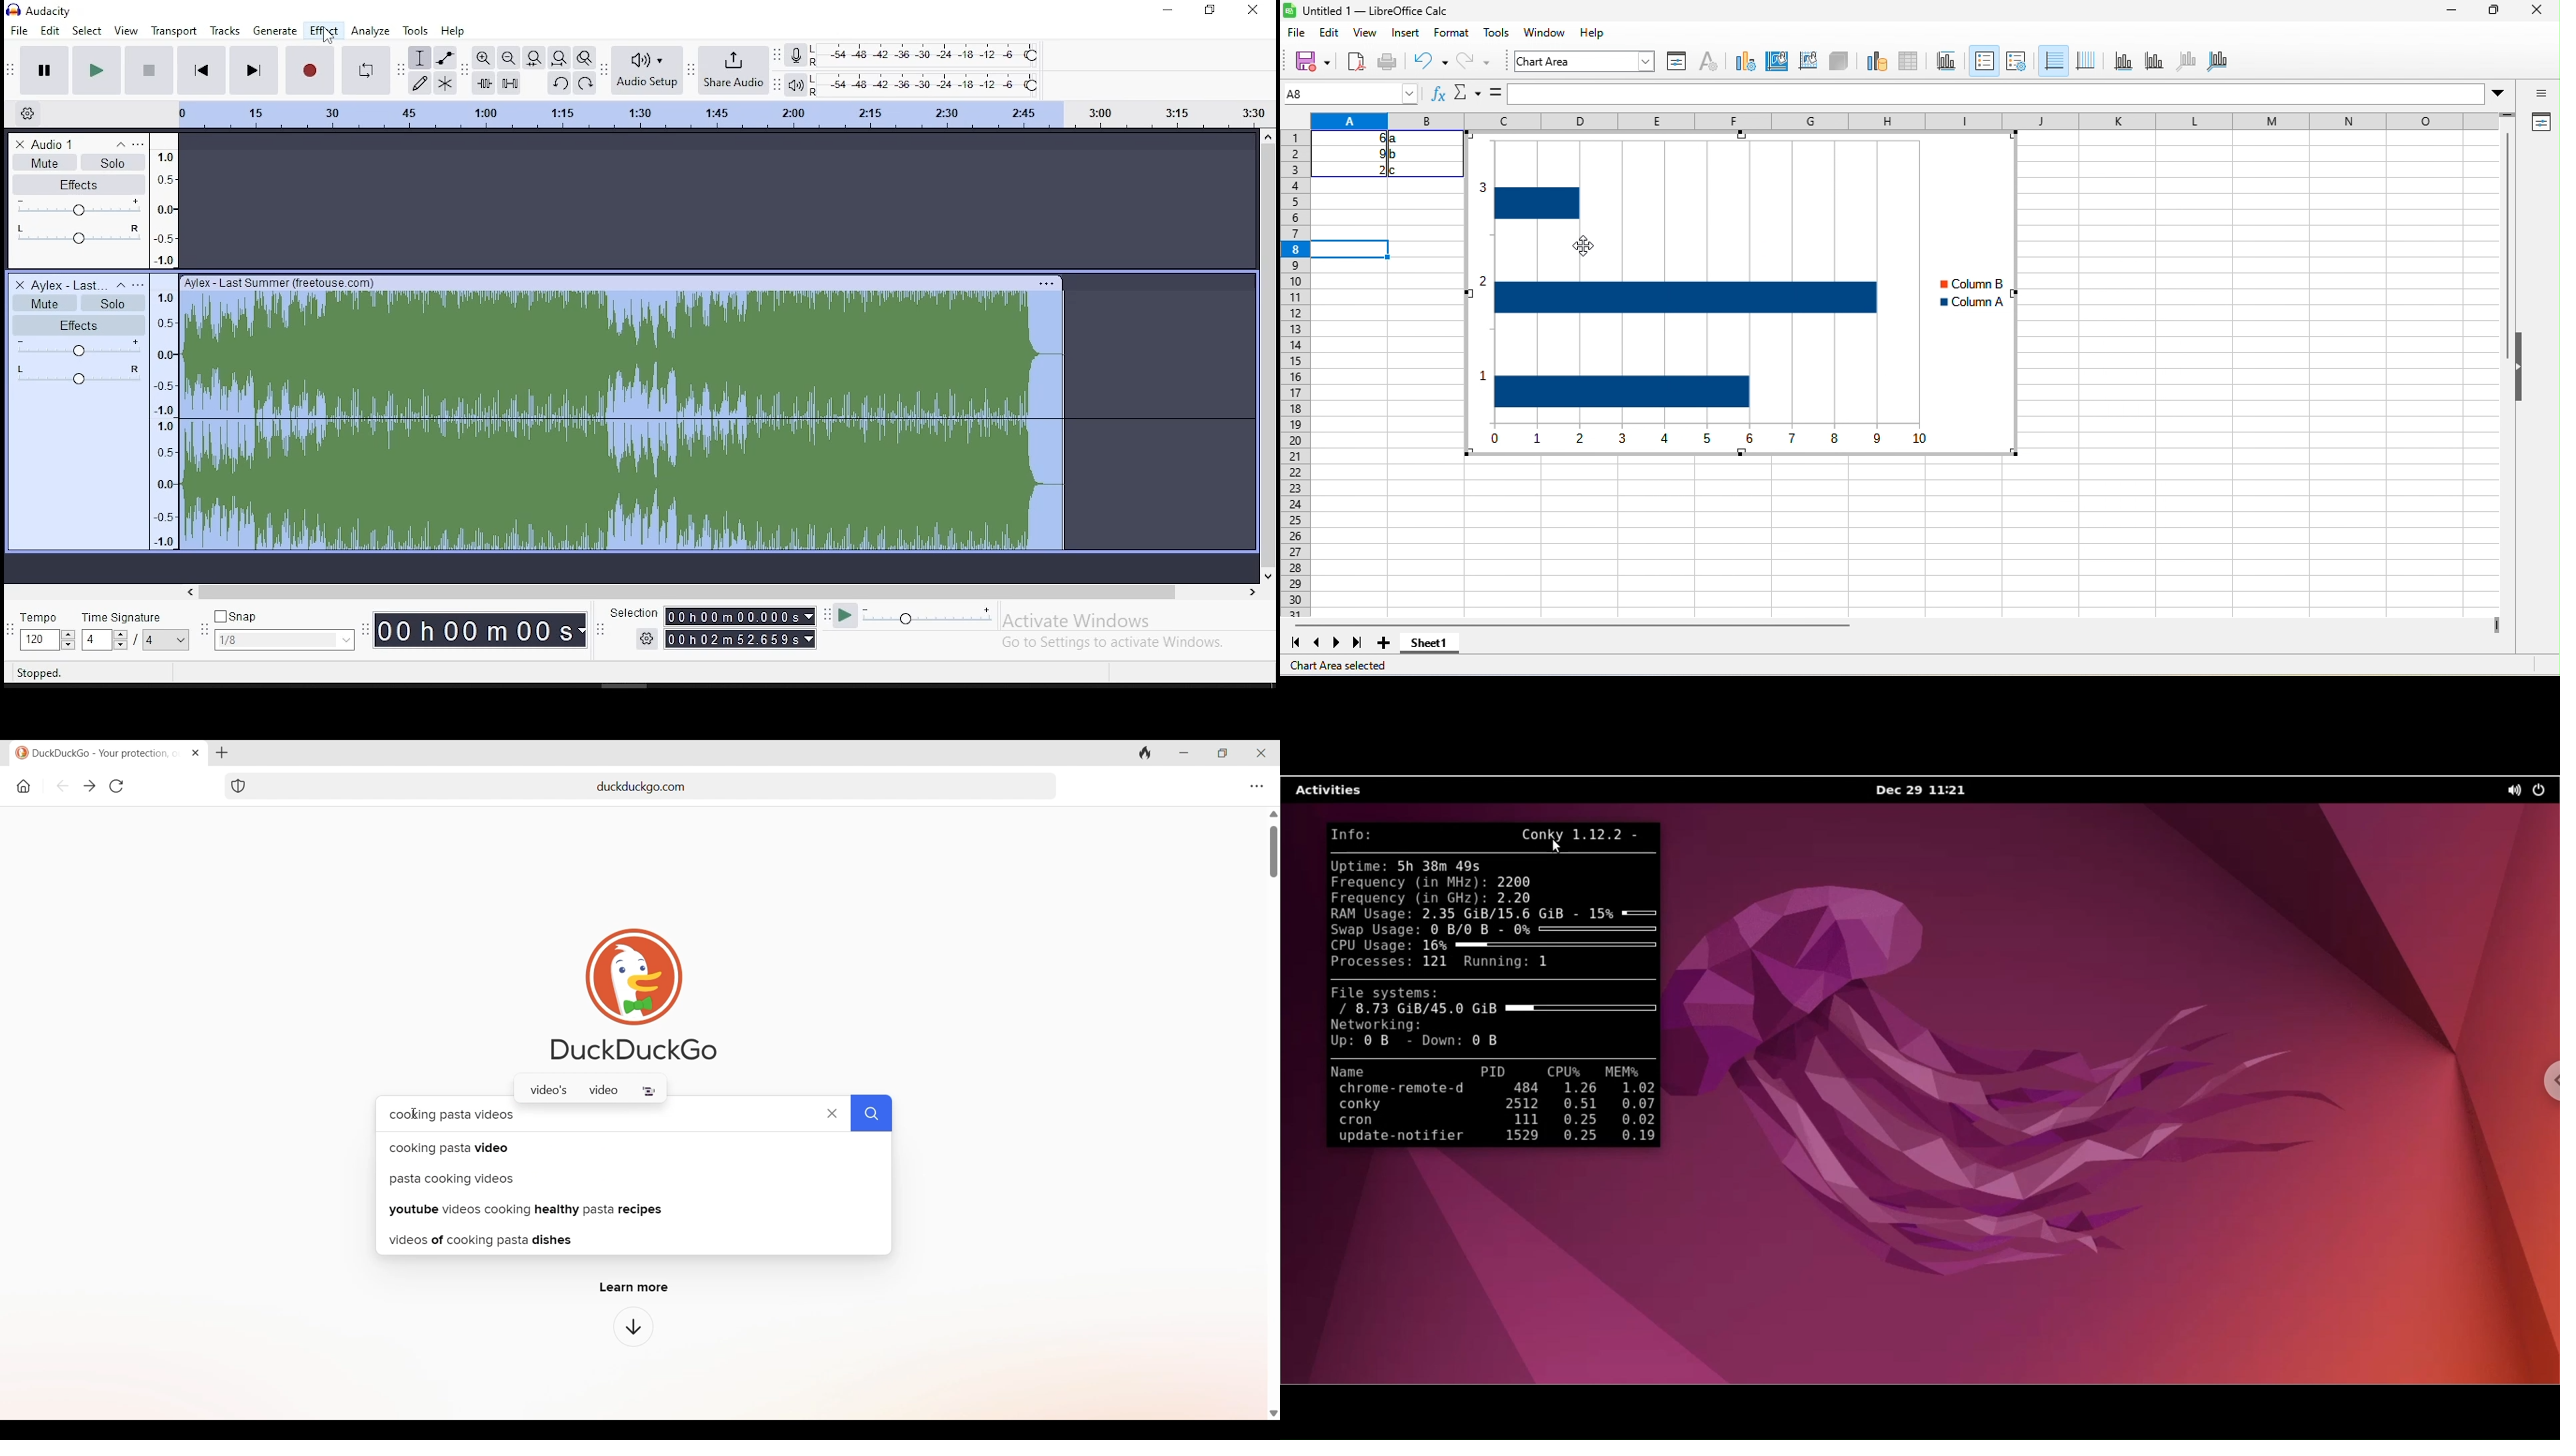 The image size is (2576, 1456). I want to click on selection tool, so click(420, 57).